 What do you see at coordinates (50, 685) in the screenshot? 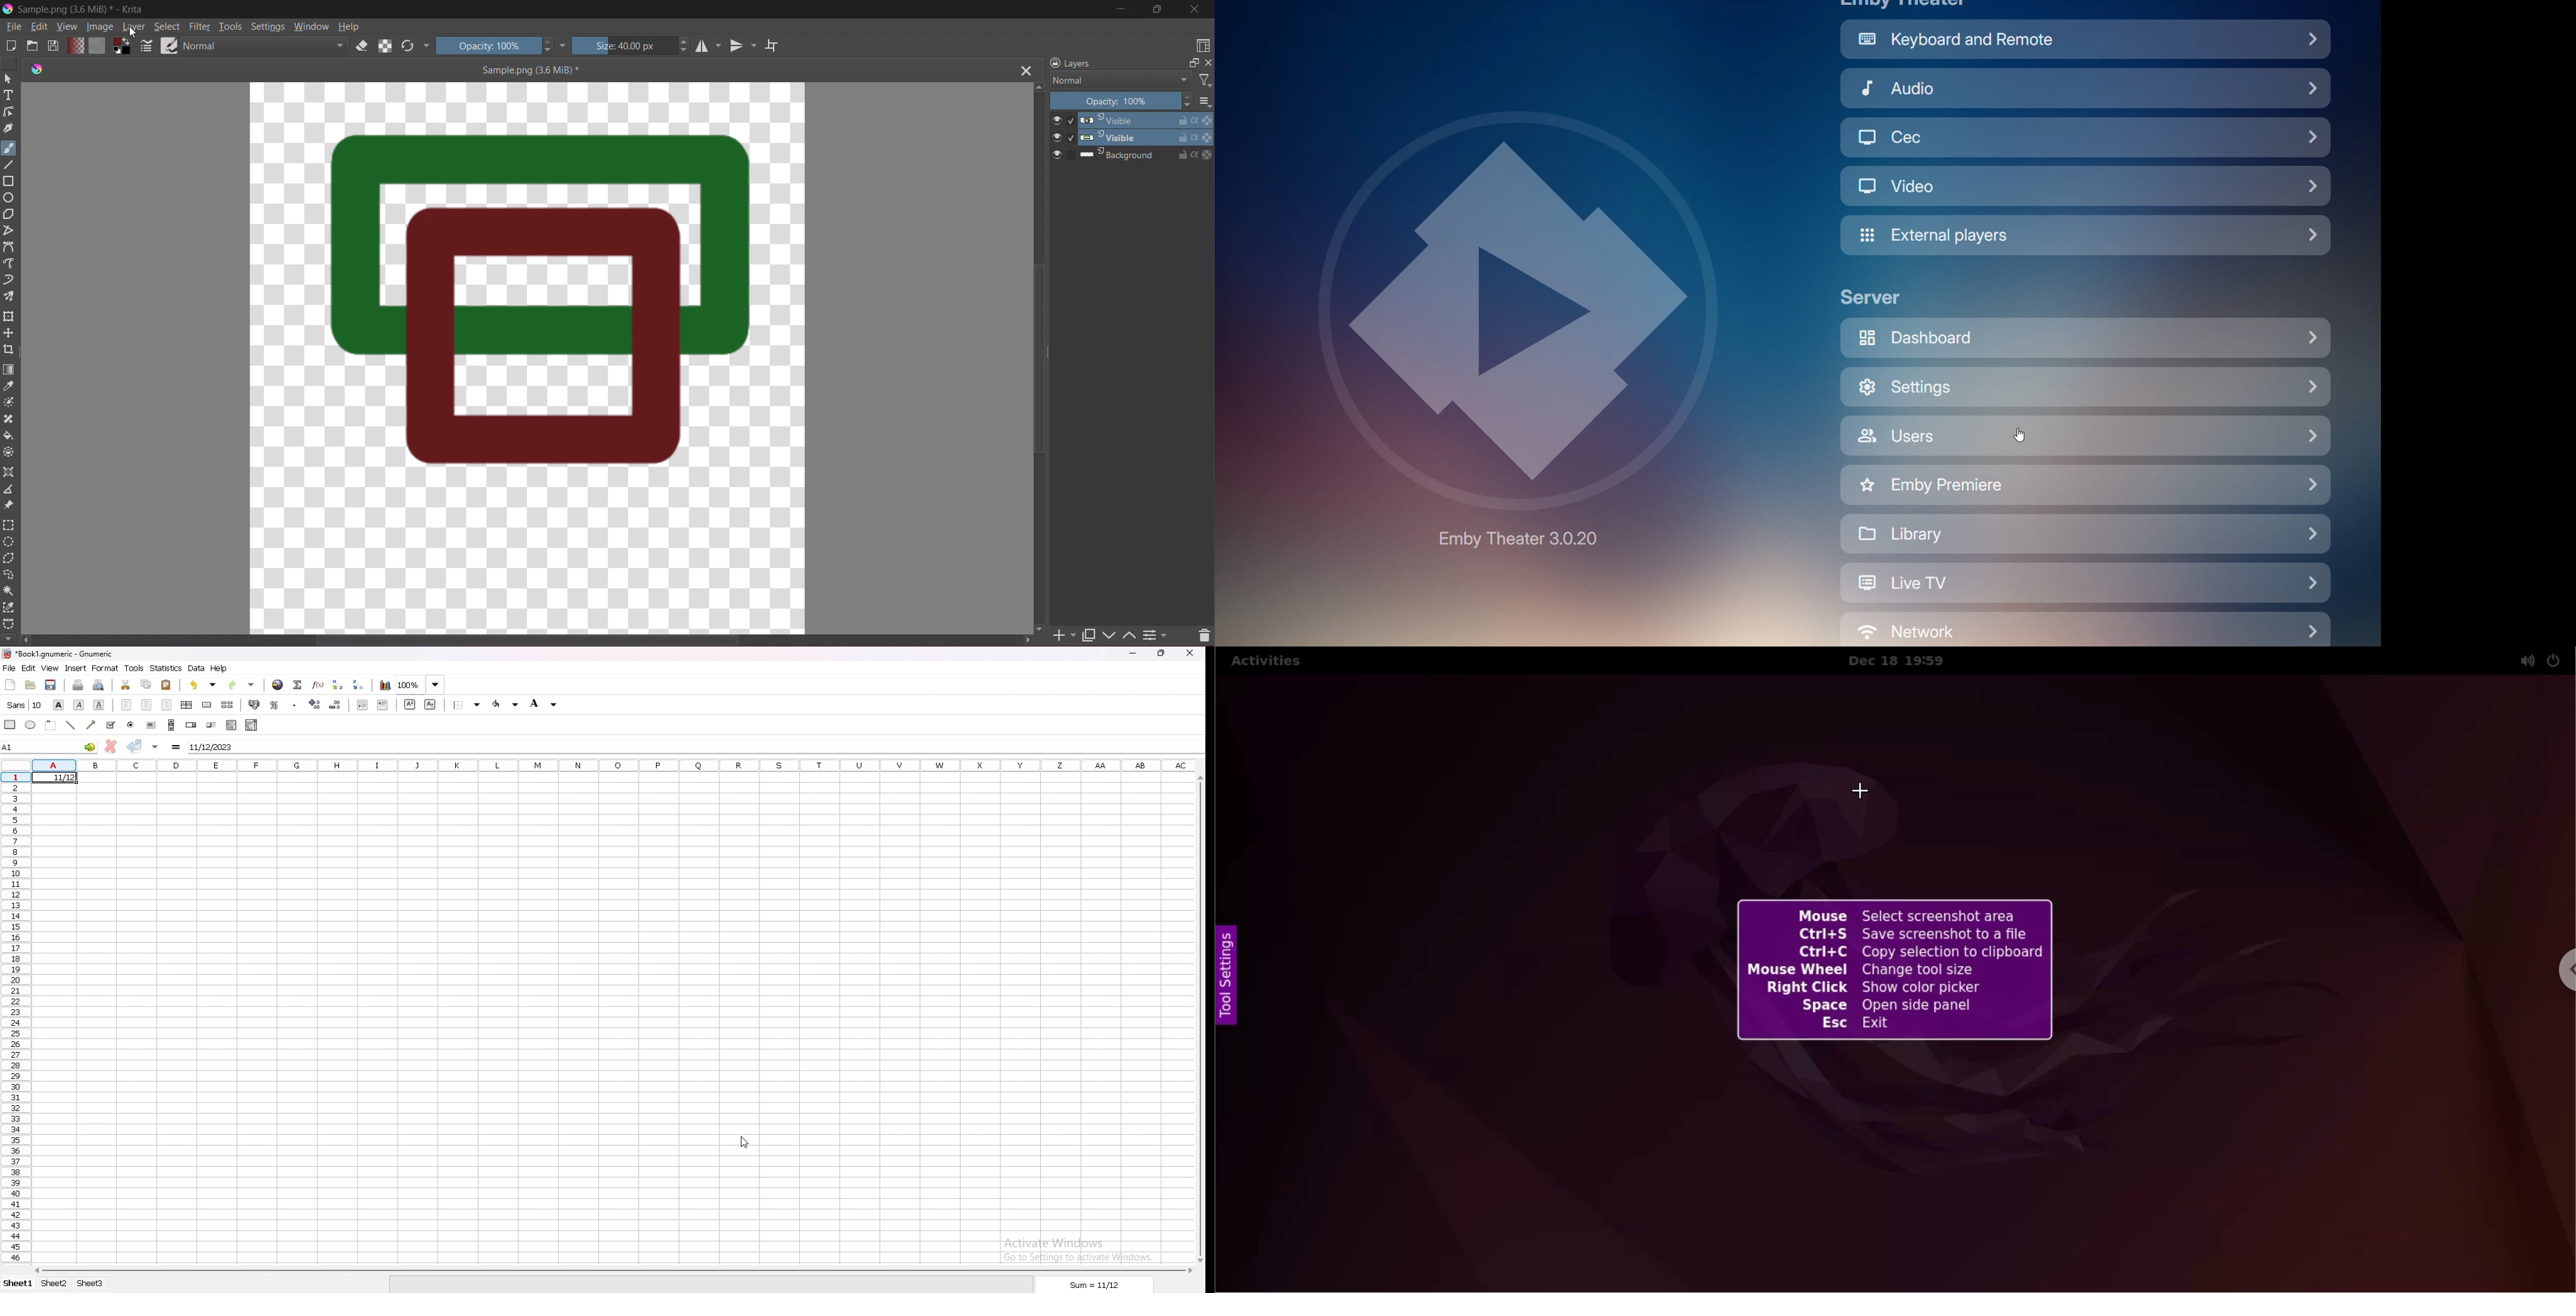
I see `save` at bounding box center [50, 685].